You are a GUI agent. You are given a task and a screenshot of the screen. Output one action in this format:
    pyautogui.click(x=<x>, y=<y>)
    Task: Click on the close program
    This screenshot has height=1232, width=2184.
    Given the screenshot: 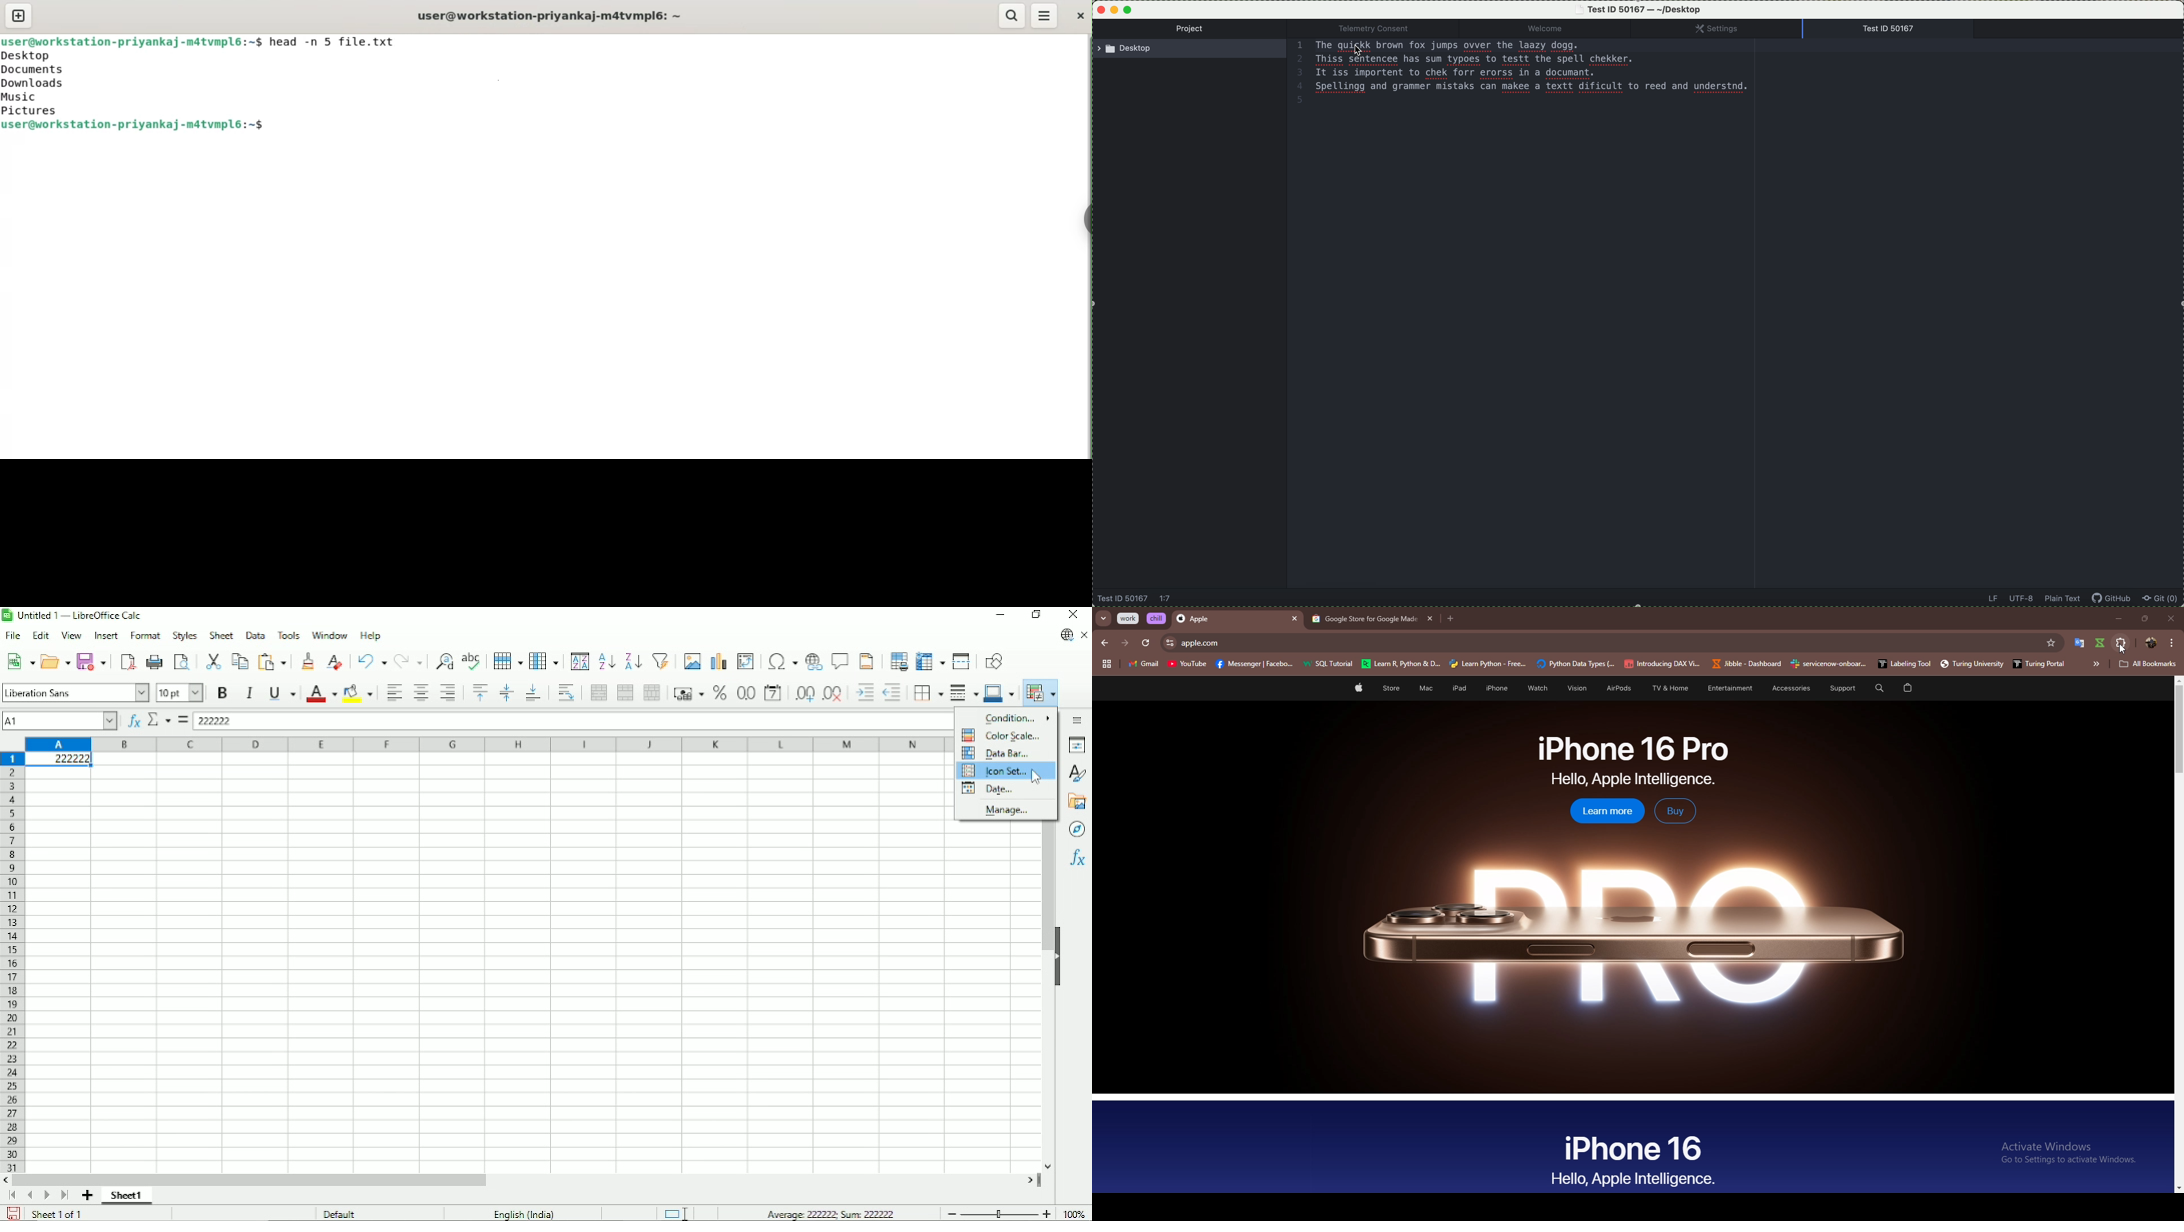 What is the action you would take?
    pyautogui.click(x=1099, y=9)
    